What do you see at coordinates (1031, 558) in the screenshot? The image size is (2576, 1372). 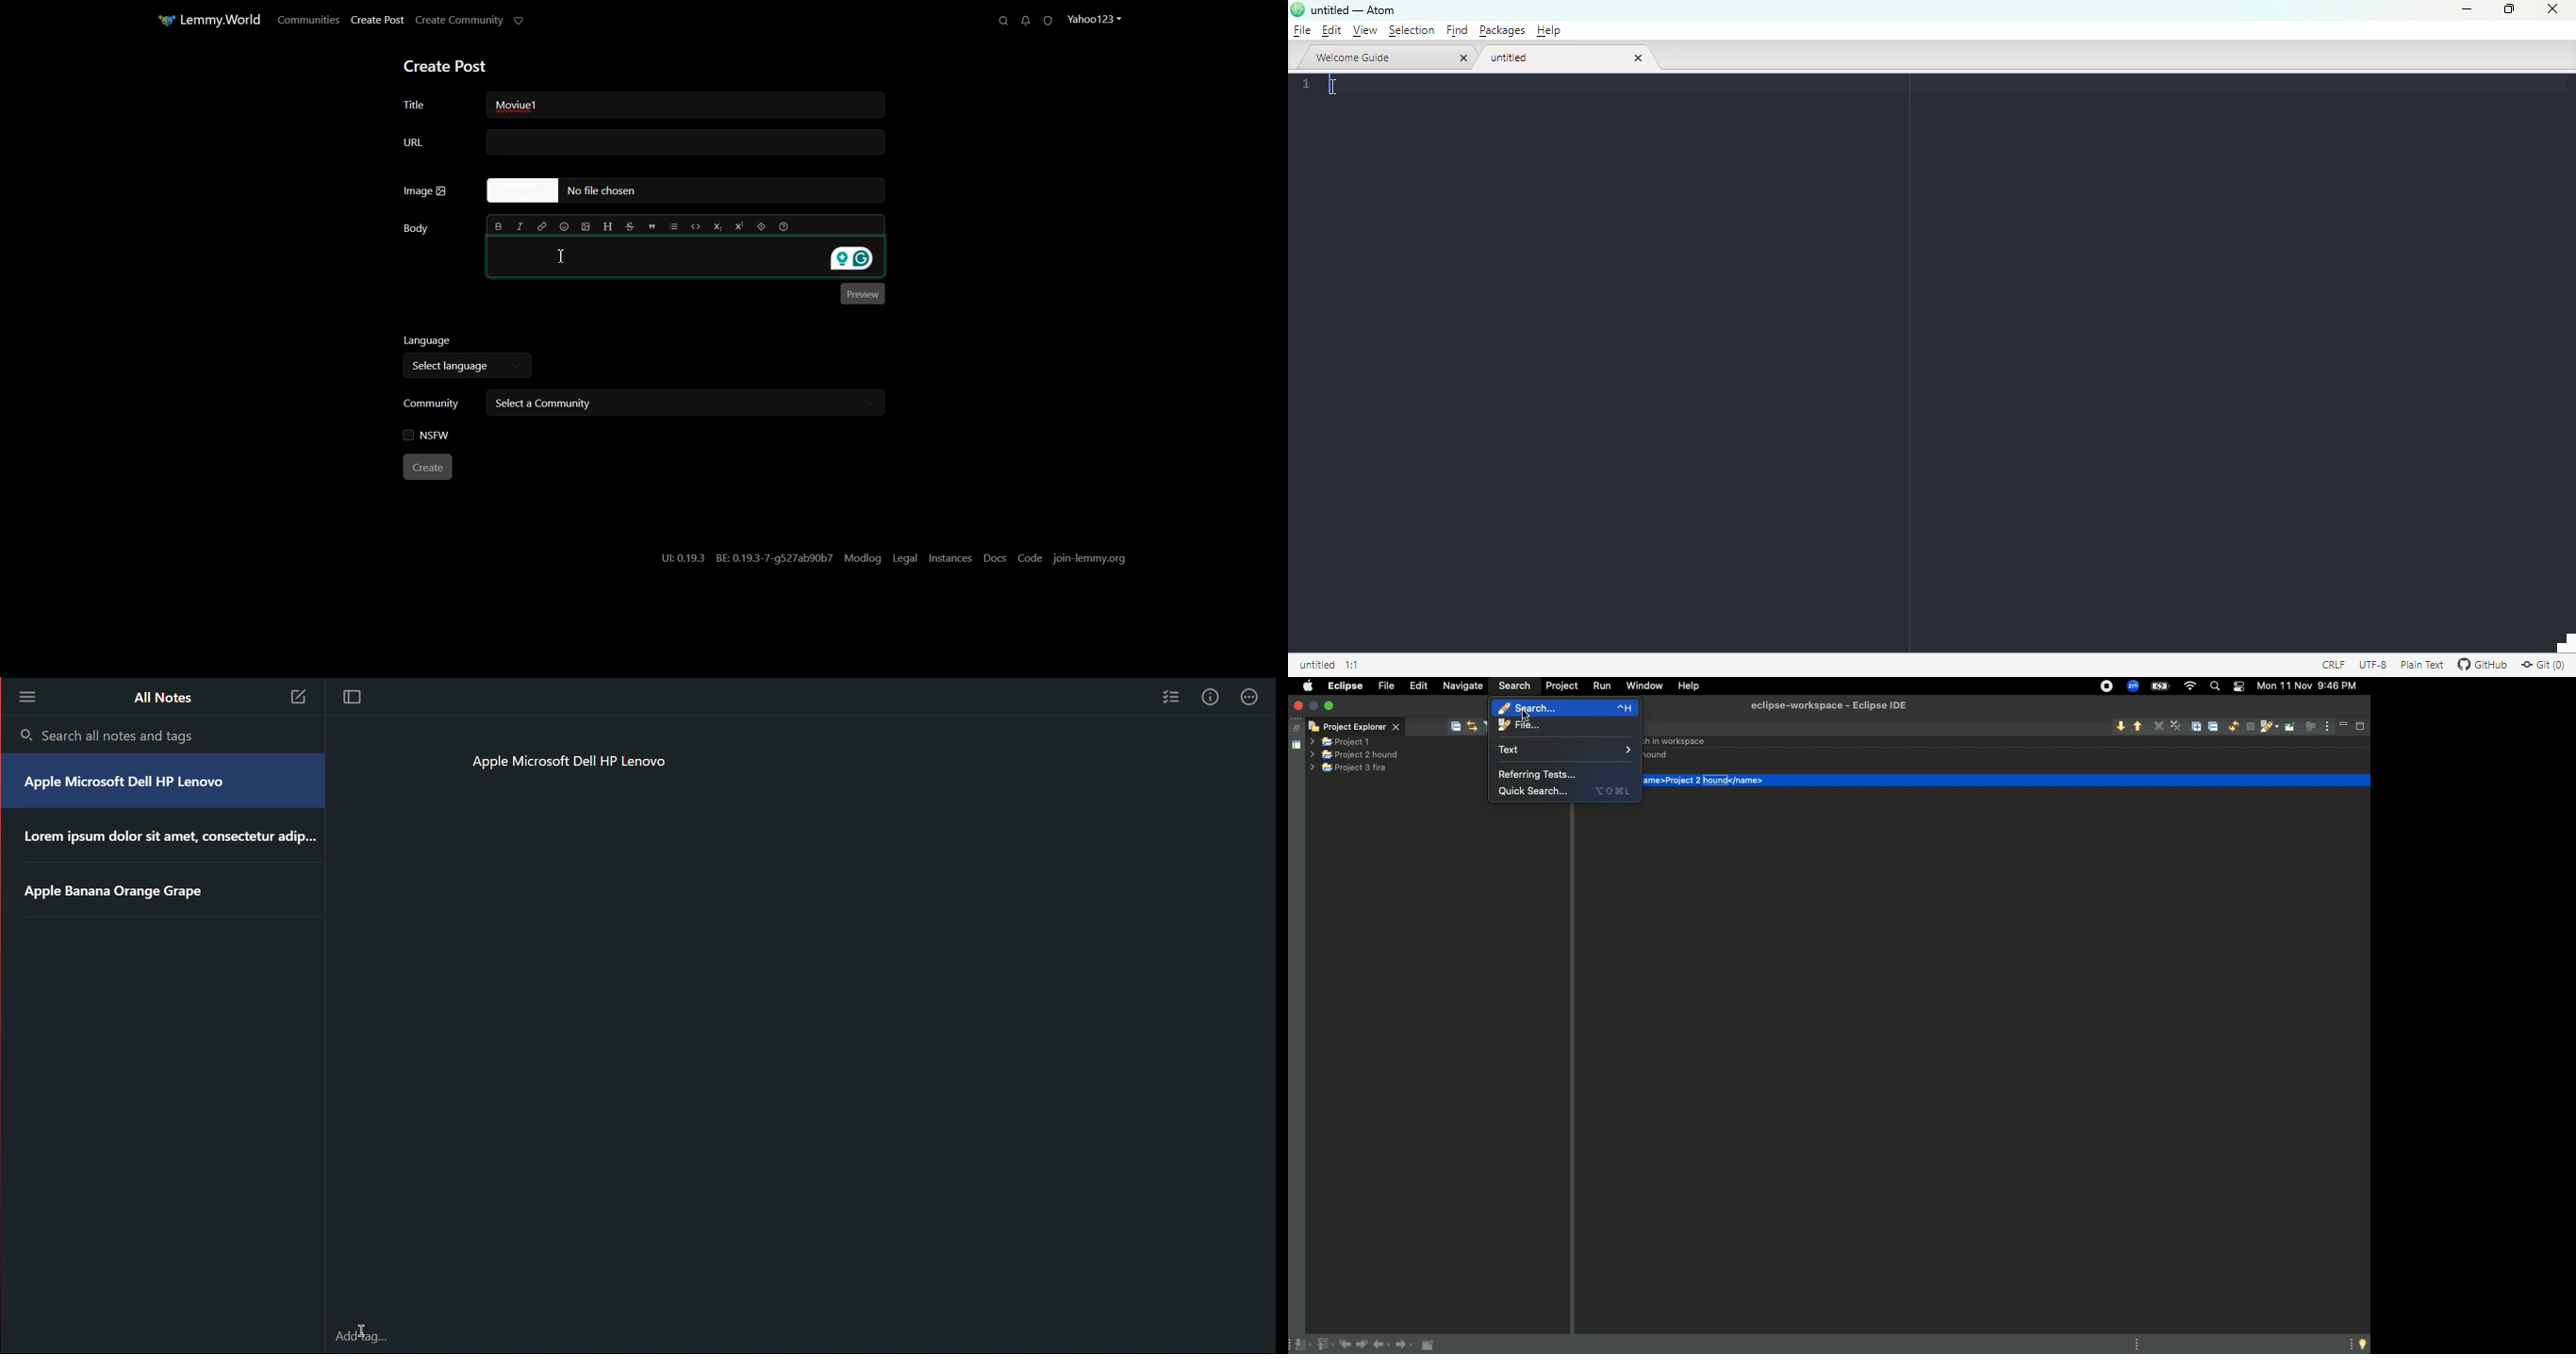 I see `Code` at bounding box center [1031, 558].